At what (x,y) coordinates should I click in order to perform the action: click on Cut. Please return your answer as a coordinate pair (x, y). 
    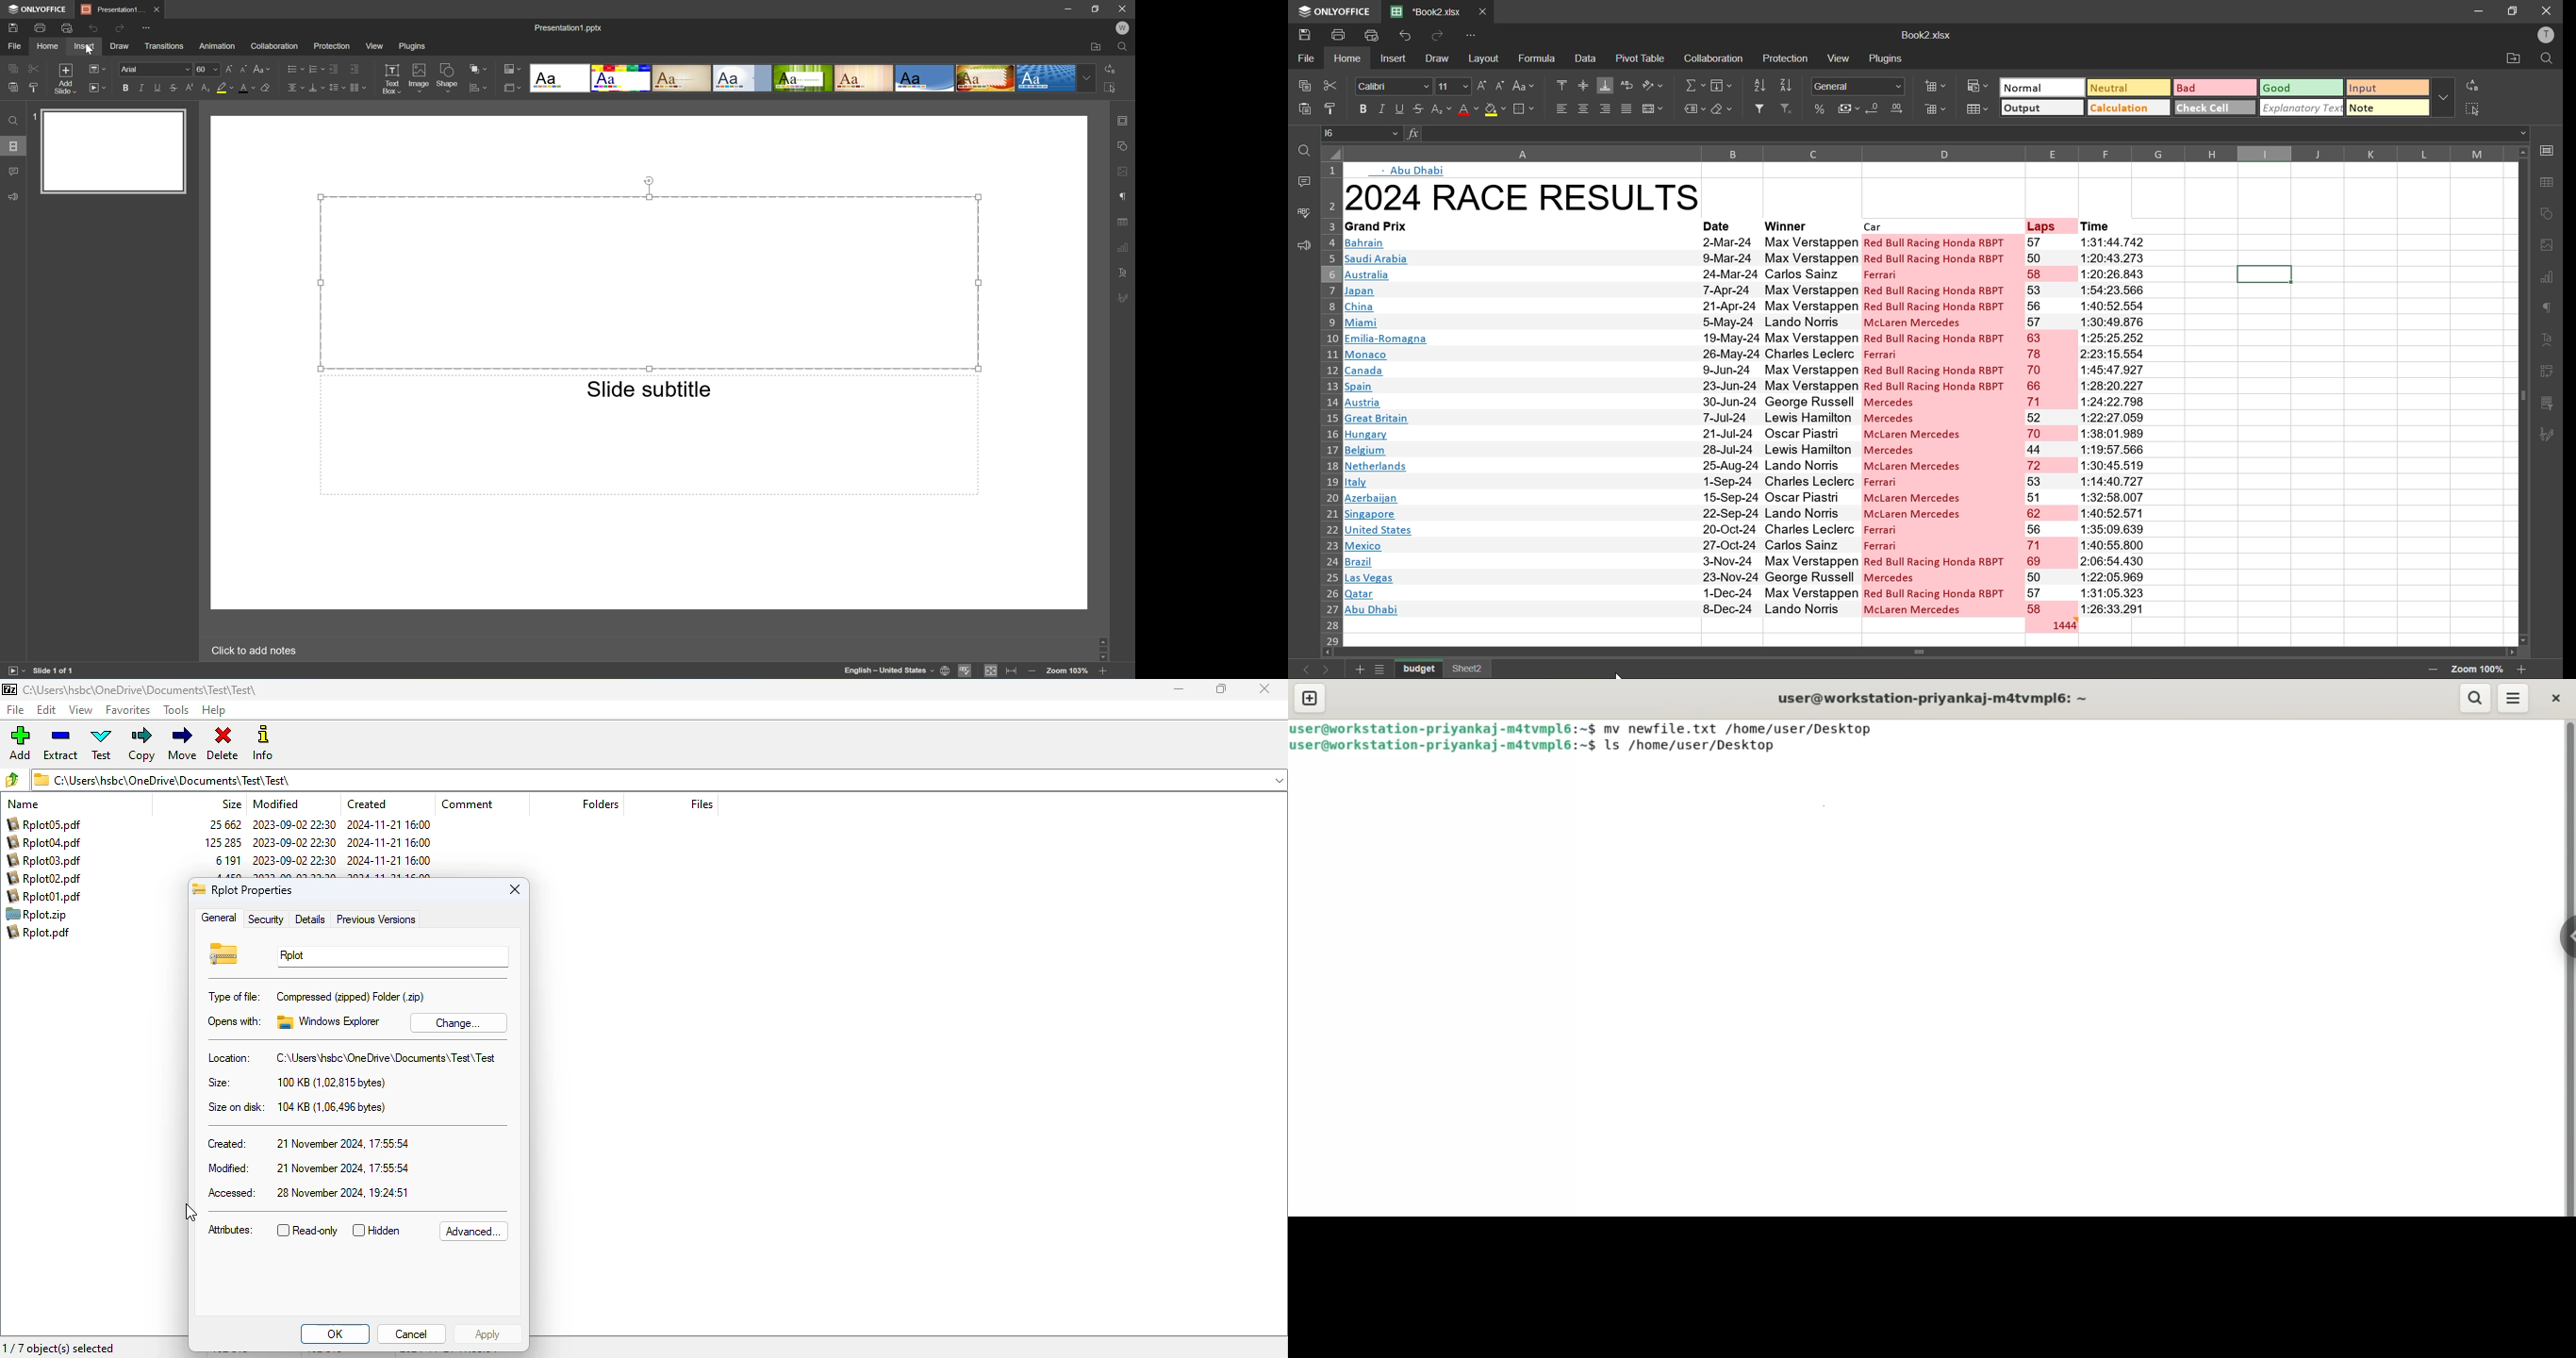
    Looking at the image, I should click on (32, 68).